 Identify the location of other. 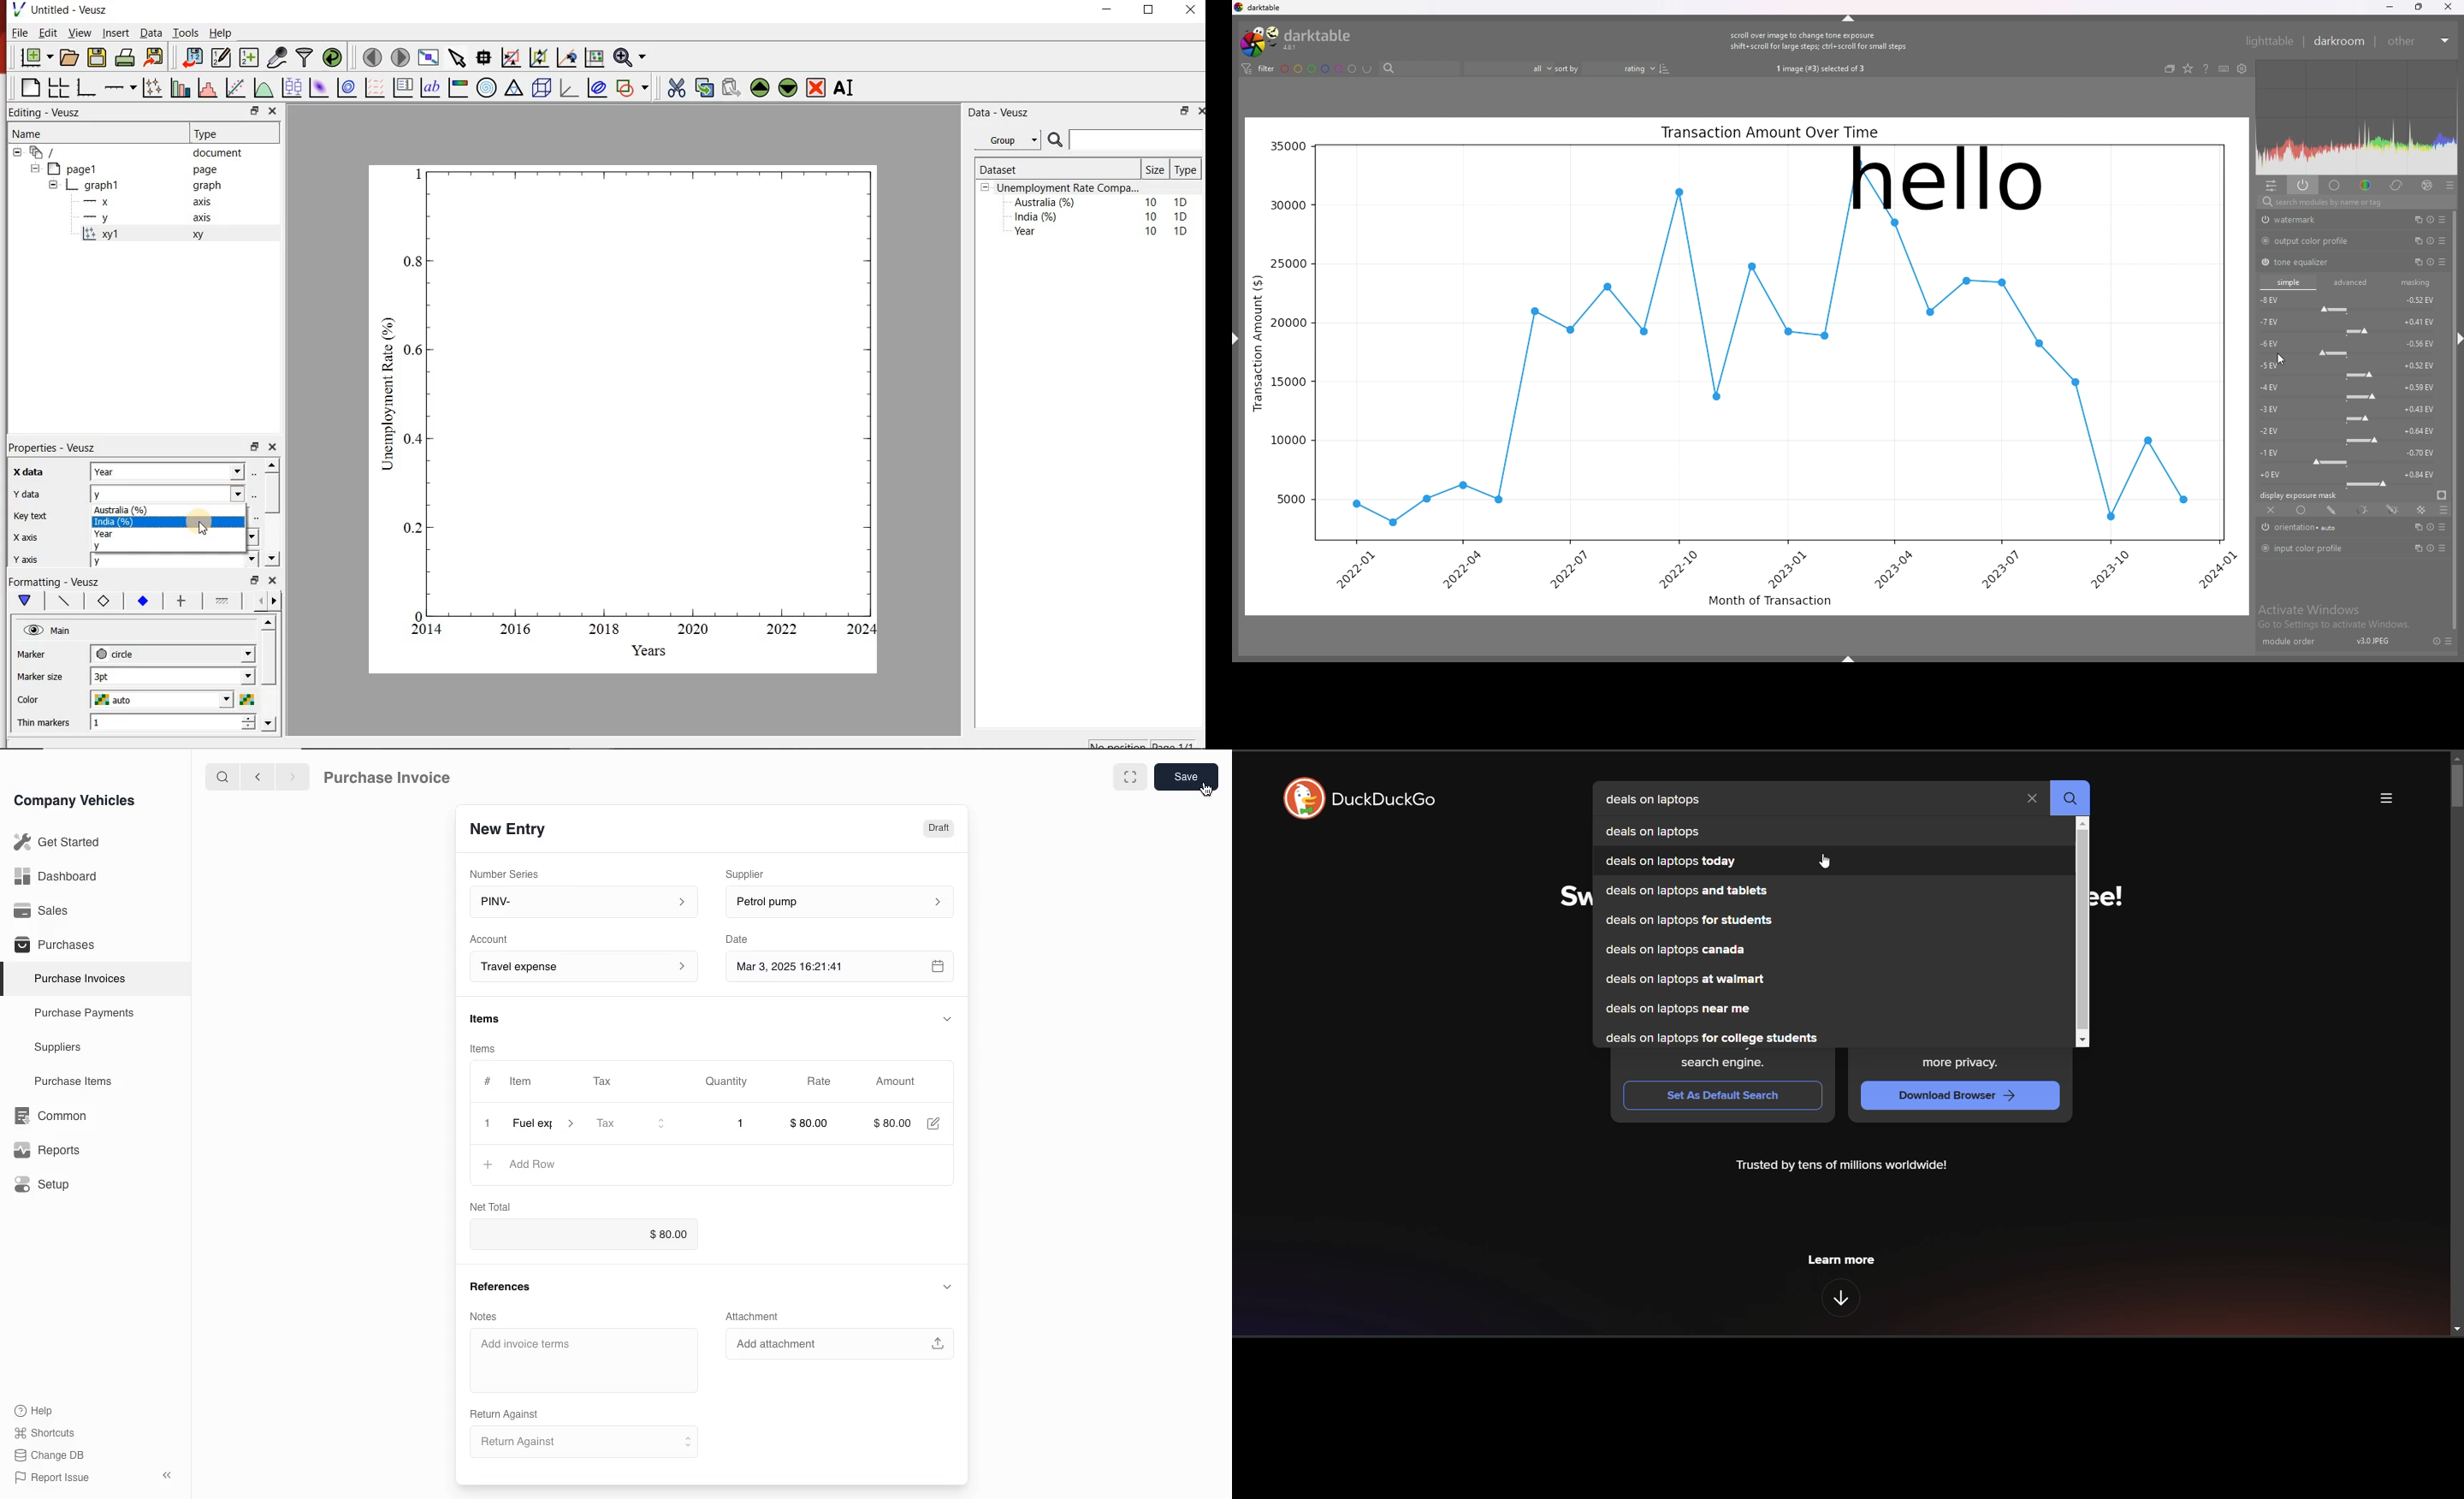
(2406, 42).